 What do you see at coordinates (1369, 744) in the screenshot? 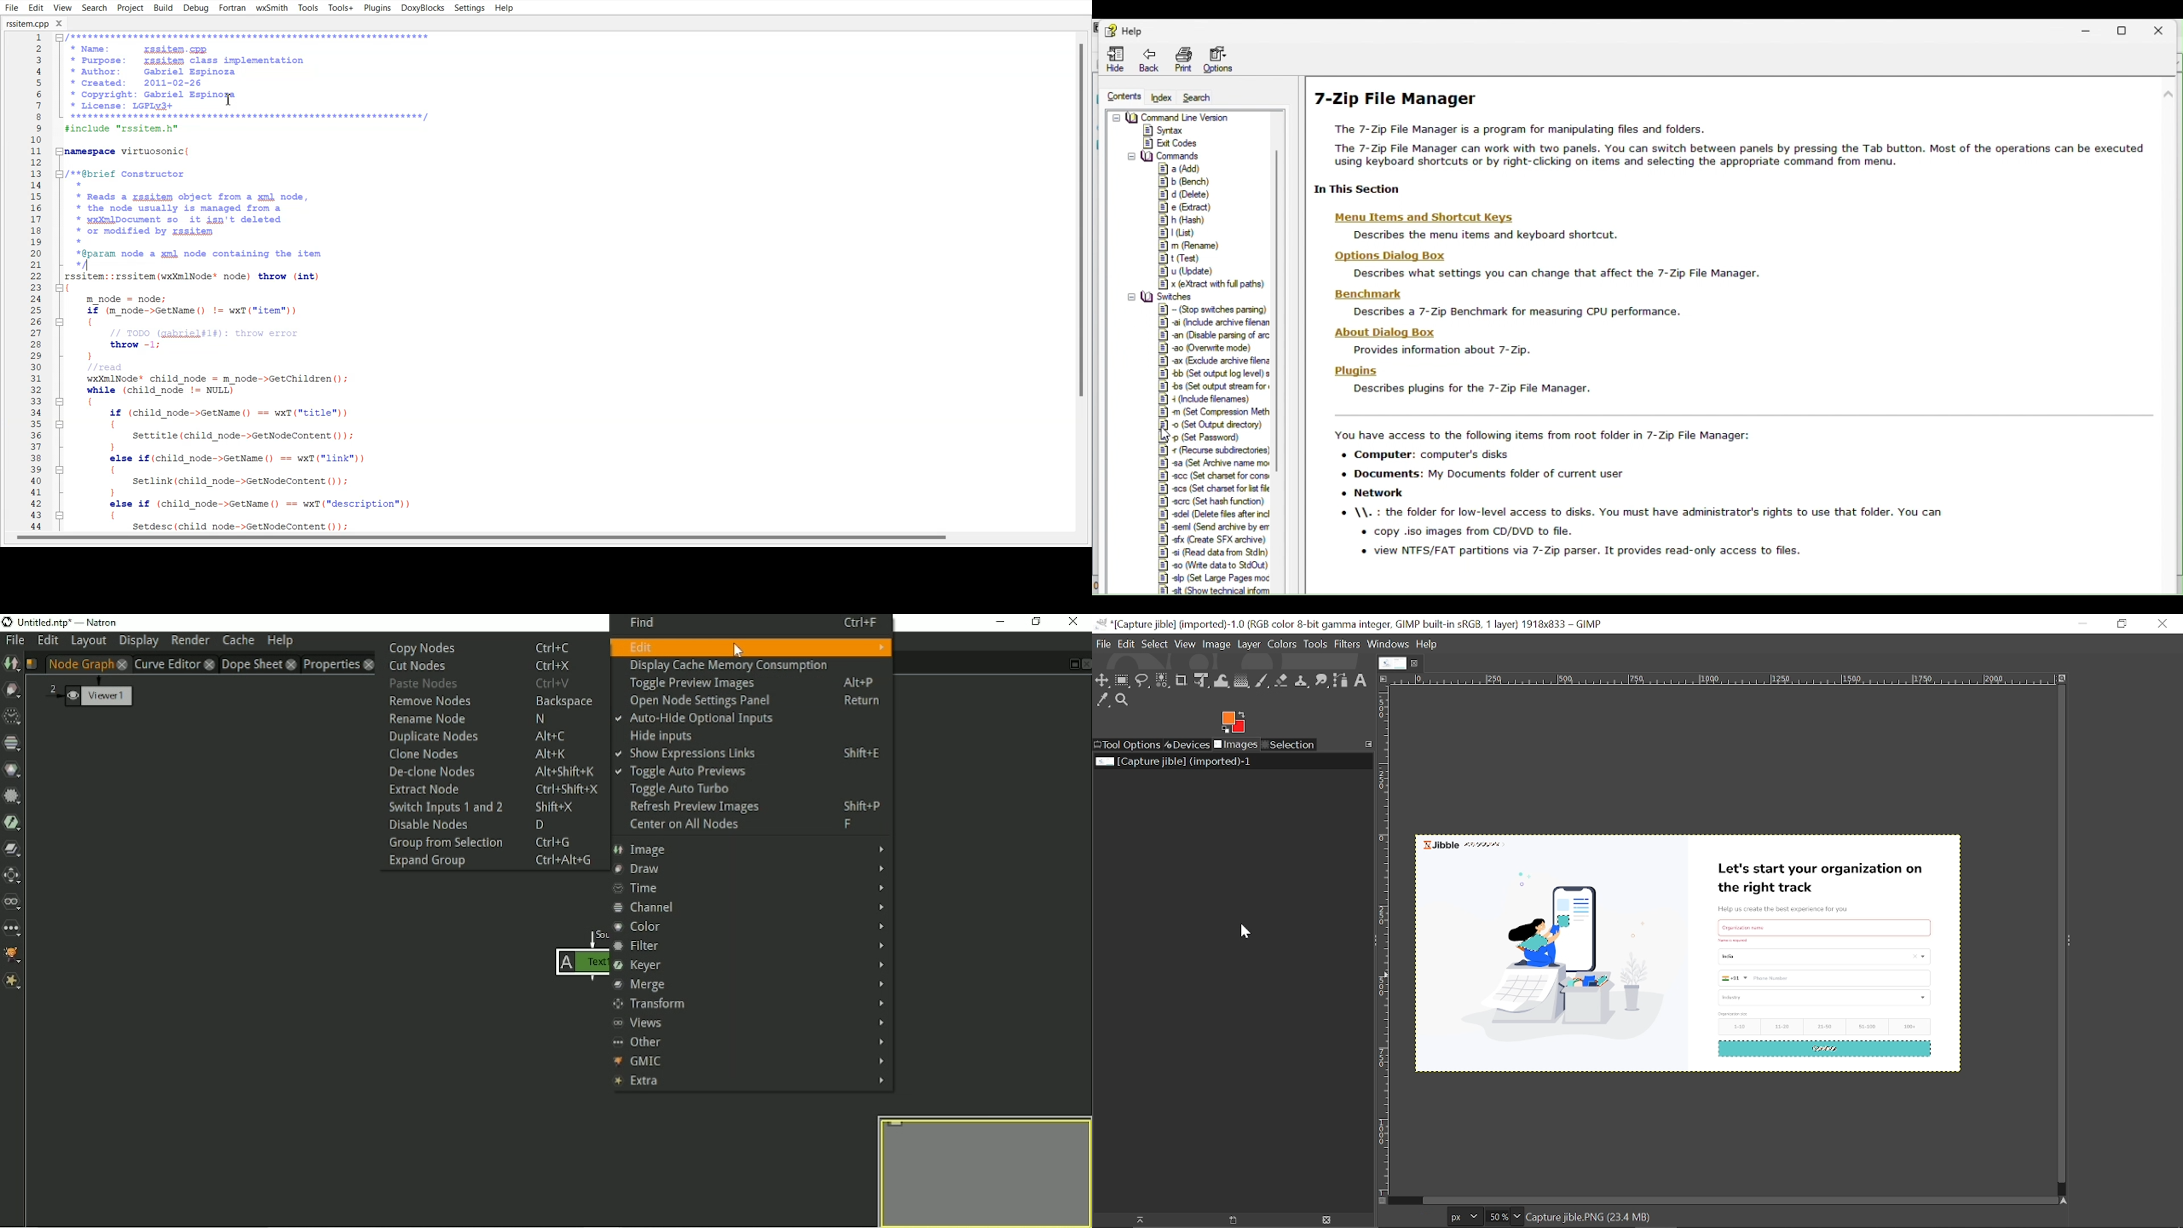
I see `Configure this tab` at bounding box center [1369, 744].